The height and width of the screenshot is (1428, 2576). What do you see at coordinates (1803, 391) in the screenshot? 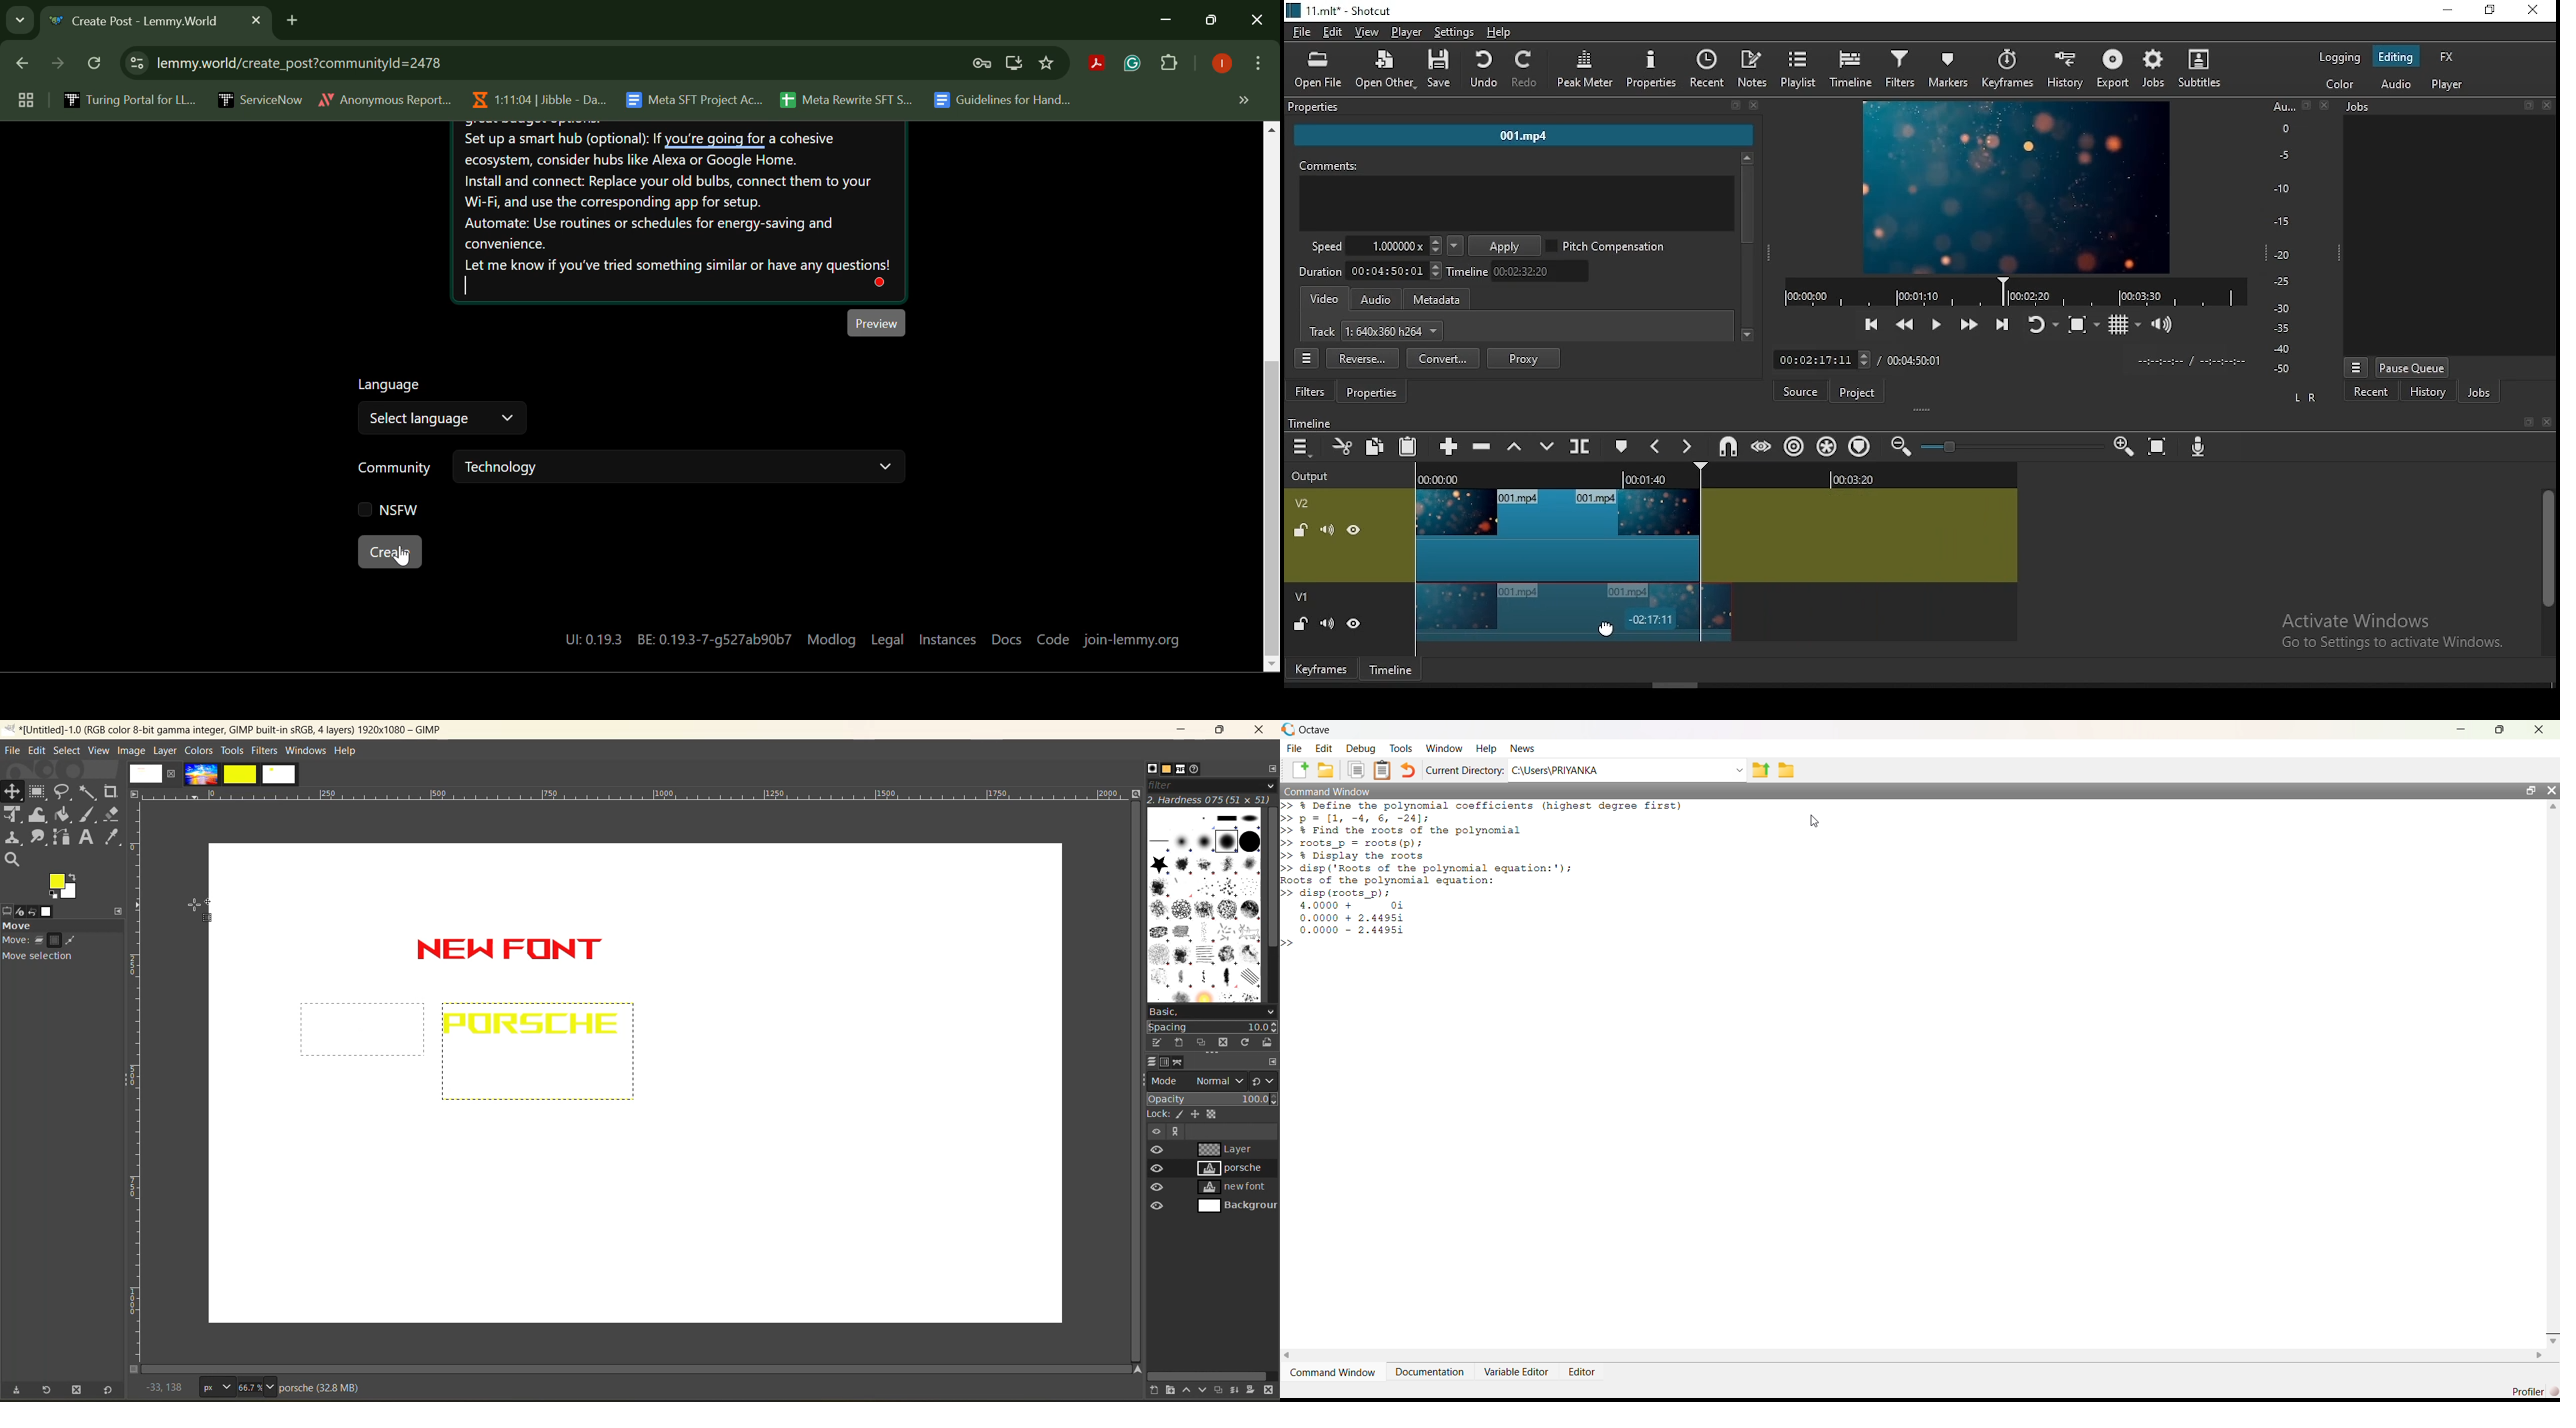
I see `source` at bounding box center [1803, 391].